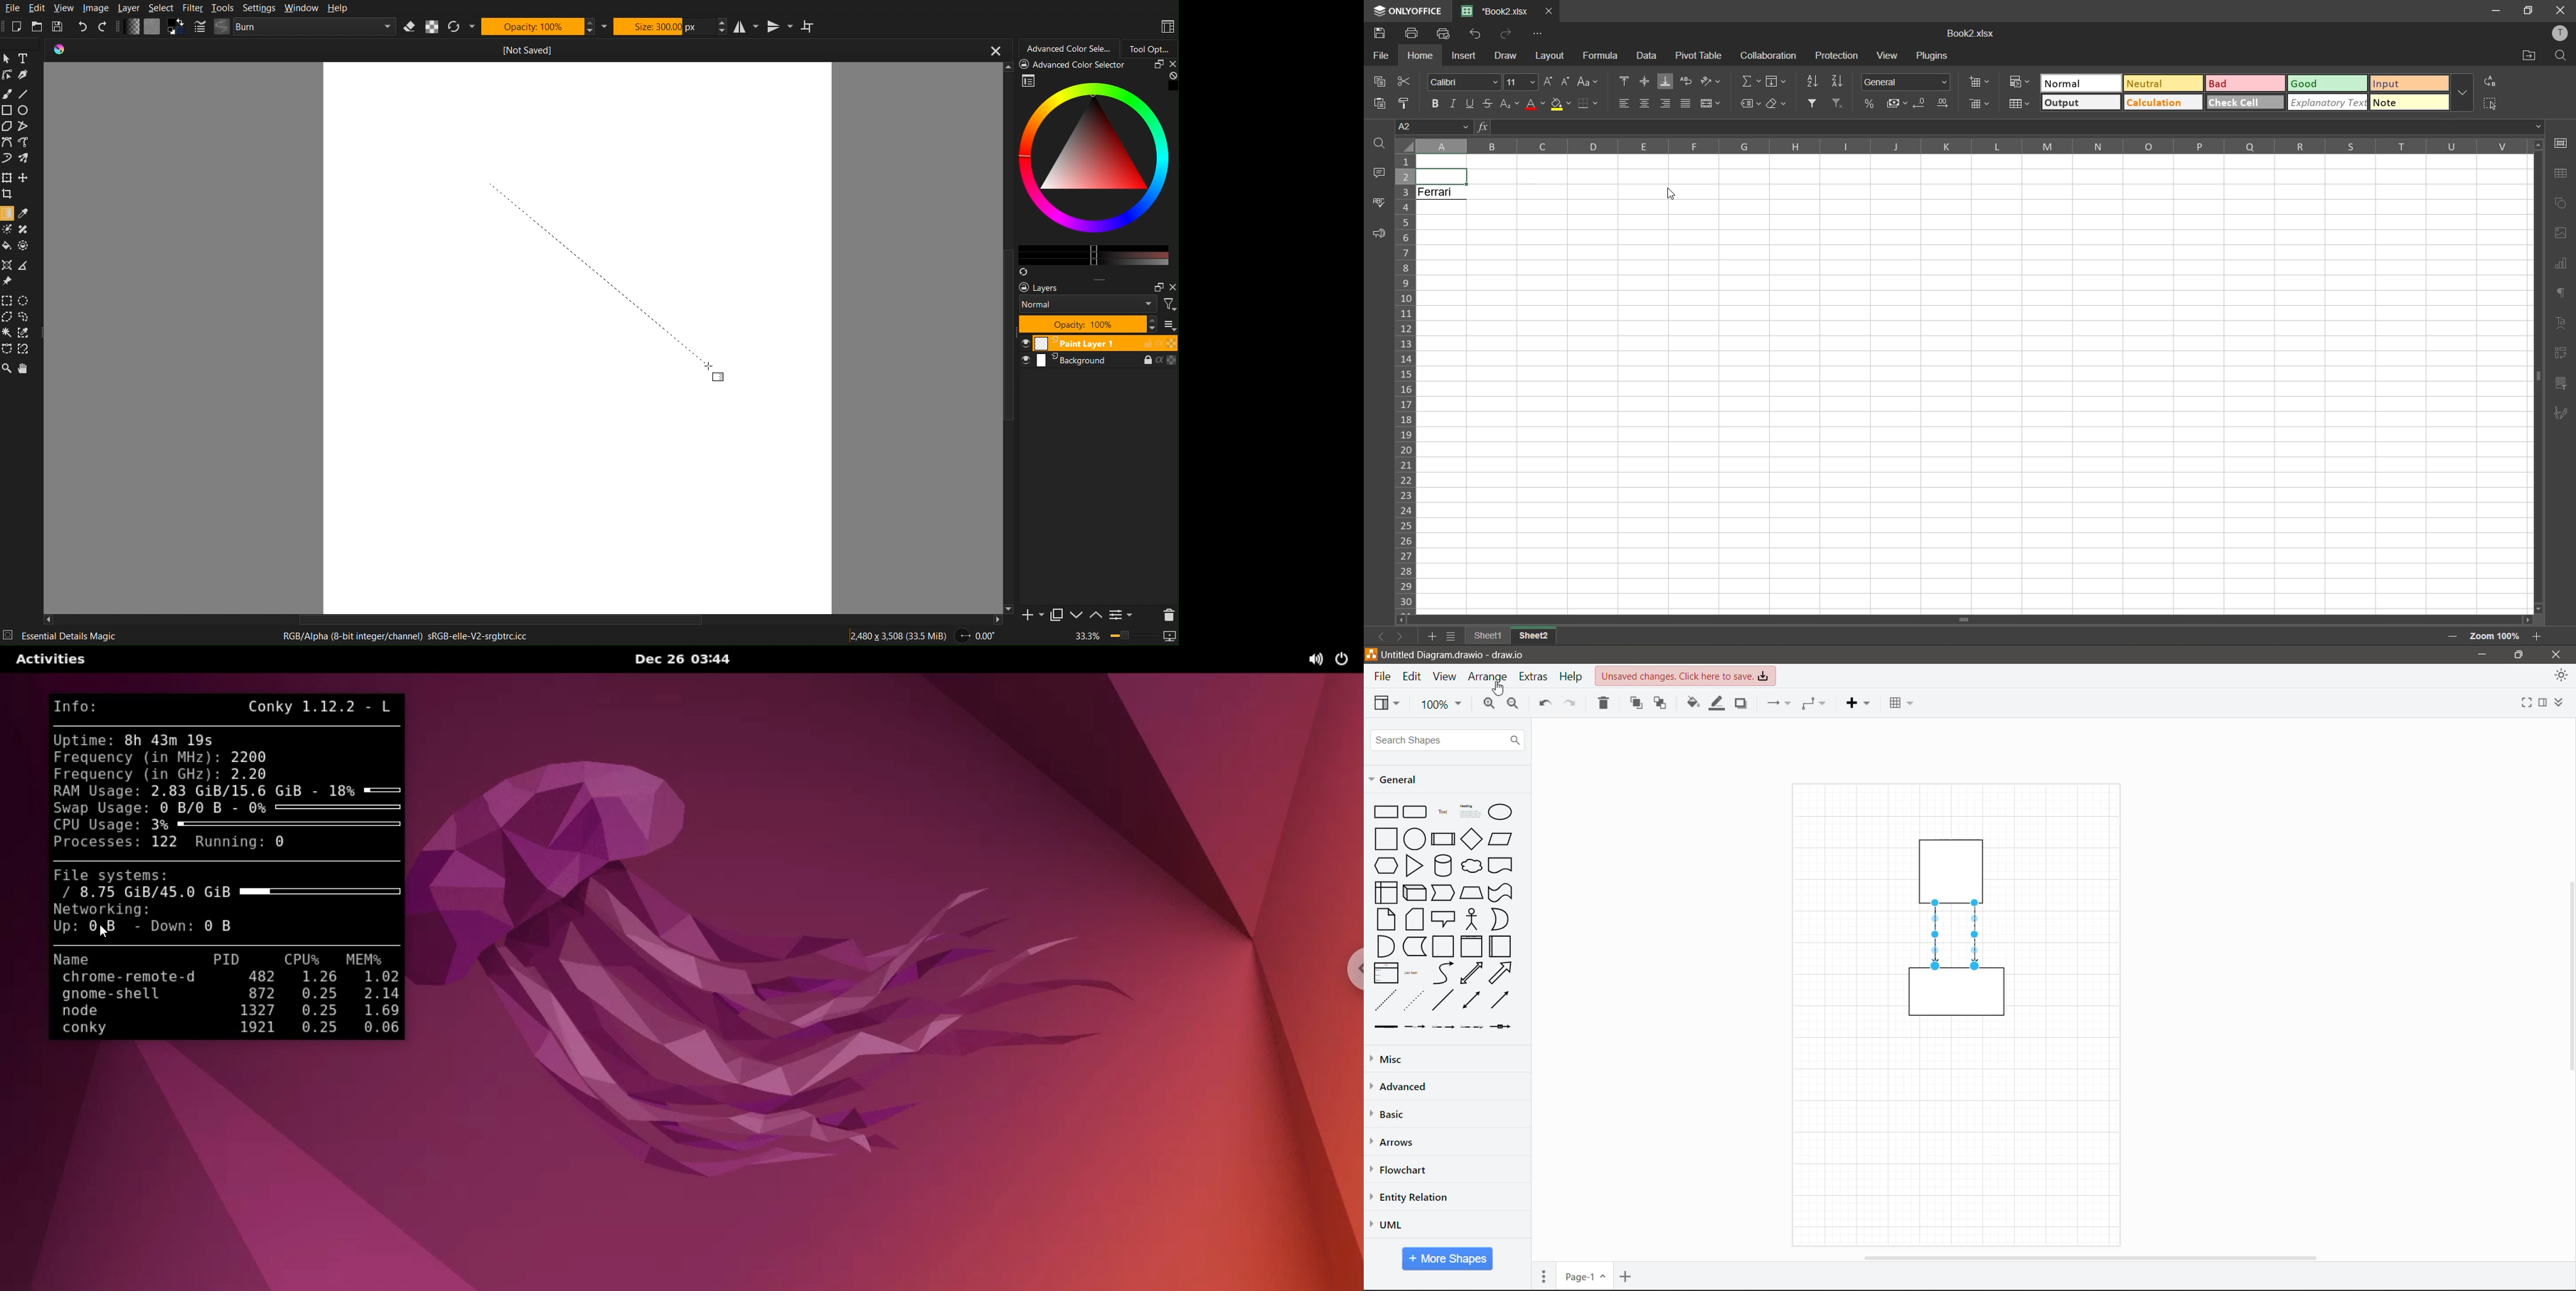 The width and height of the screenshot is (2576, 1316). I want to click on Redo, so click(105, 28).